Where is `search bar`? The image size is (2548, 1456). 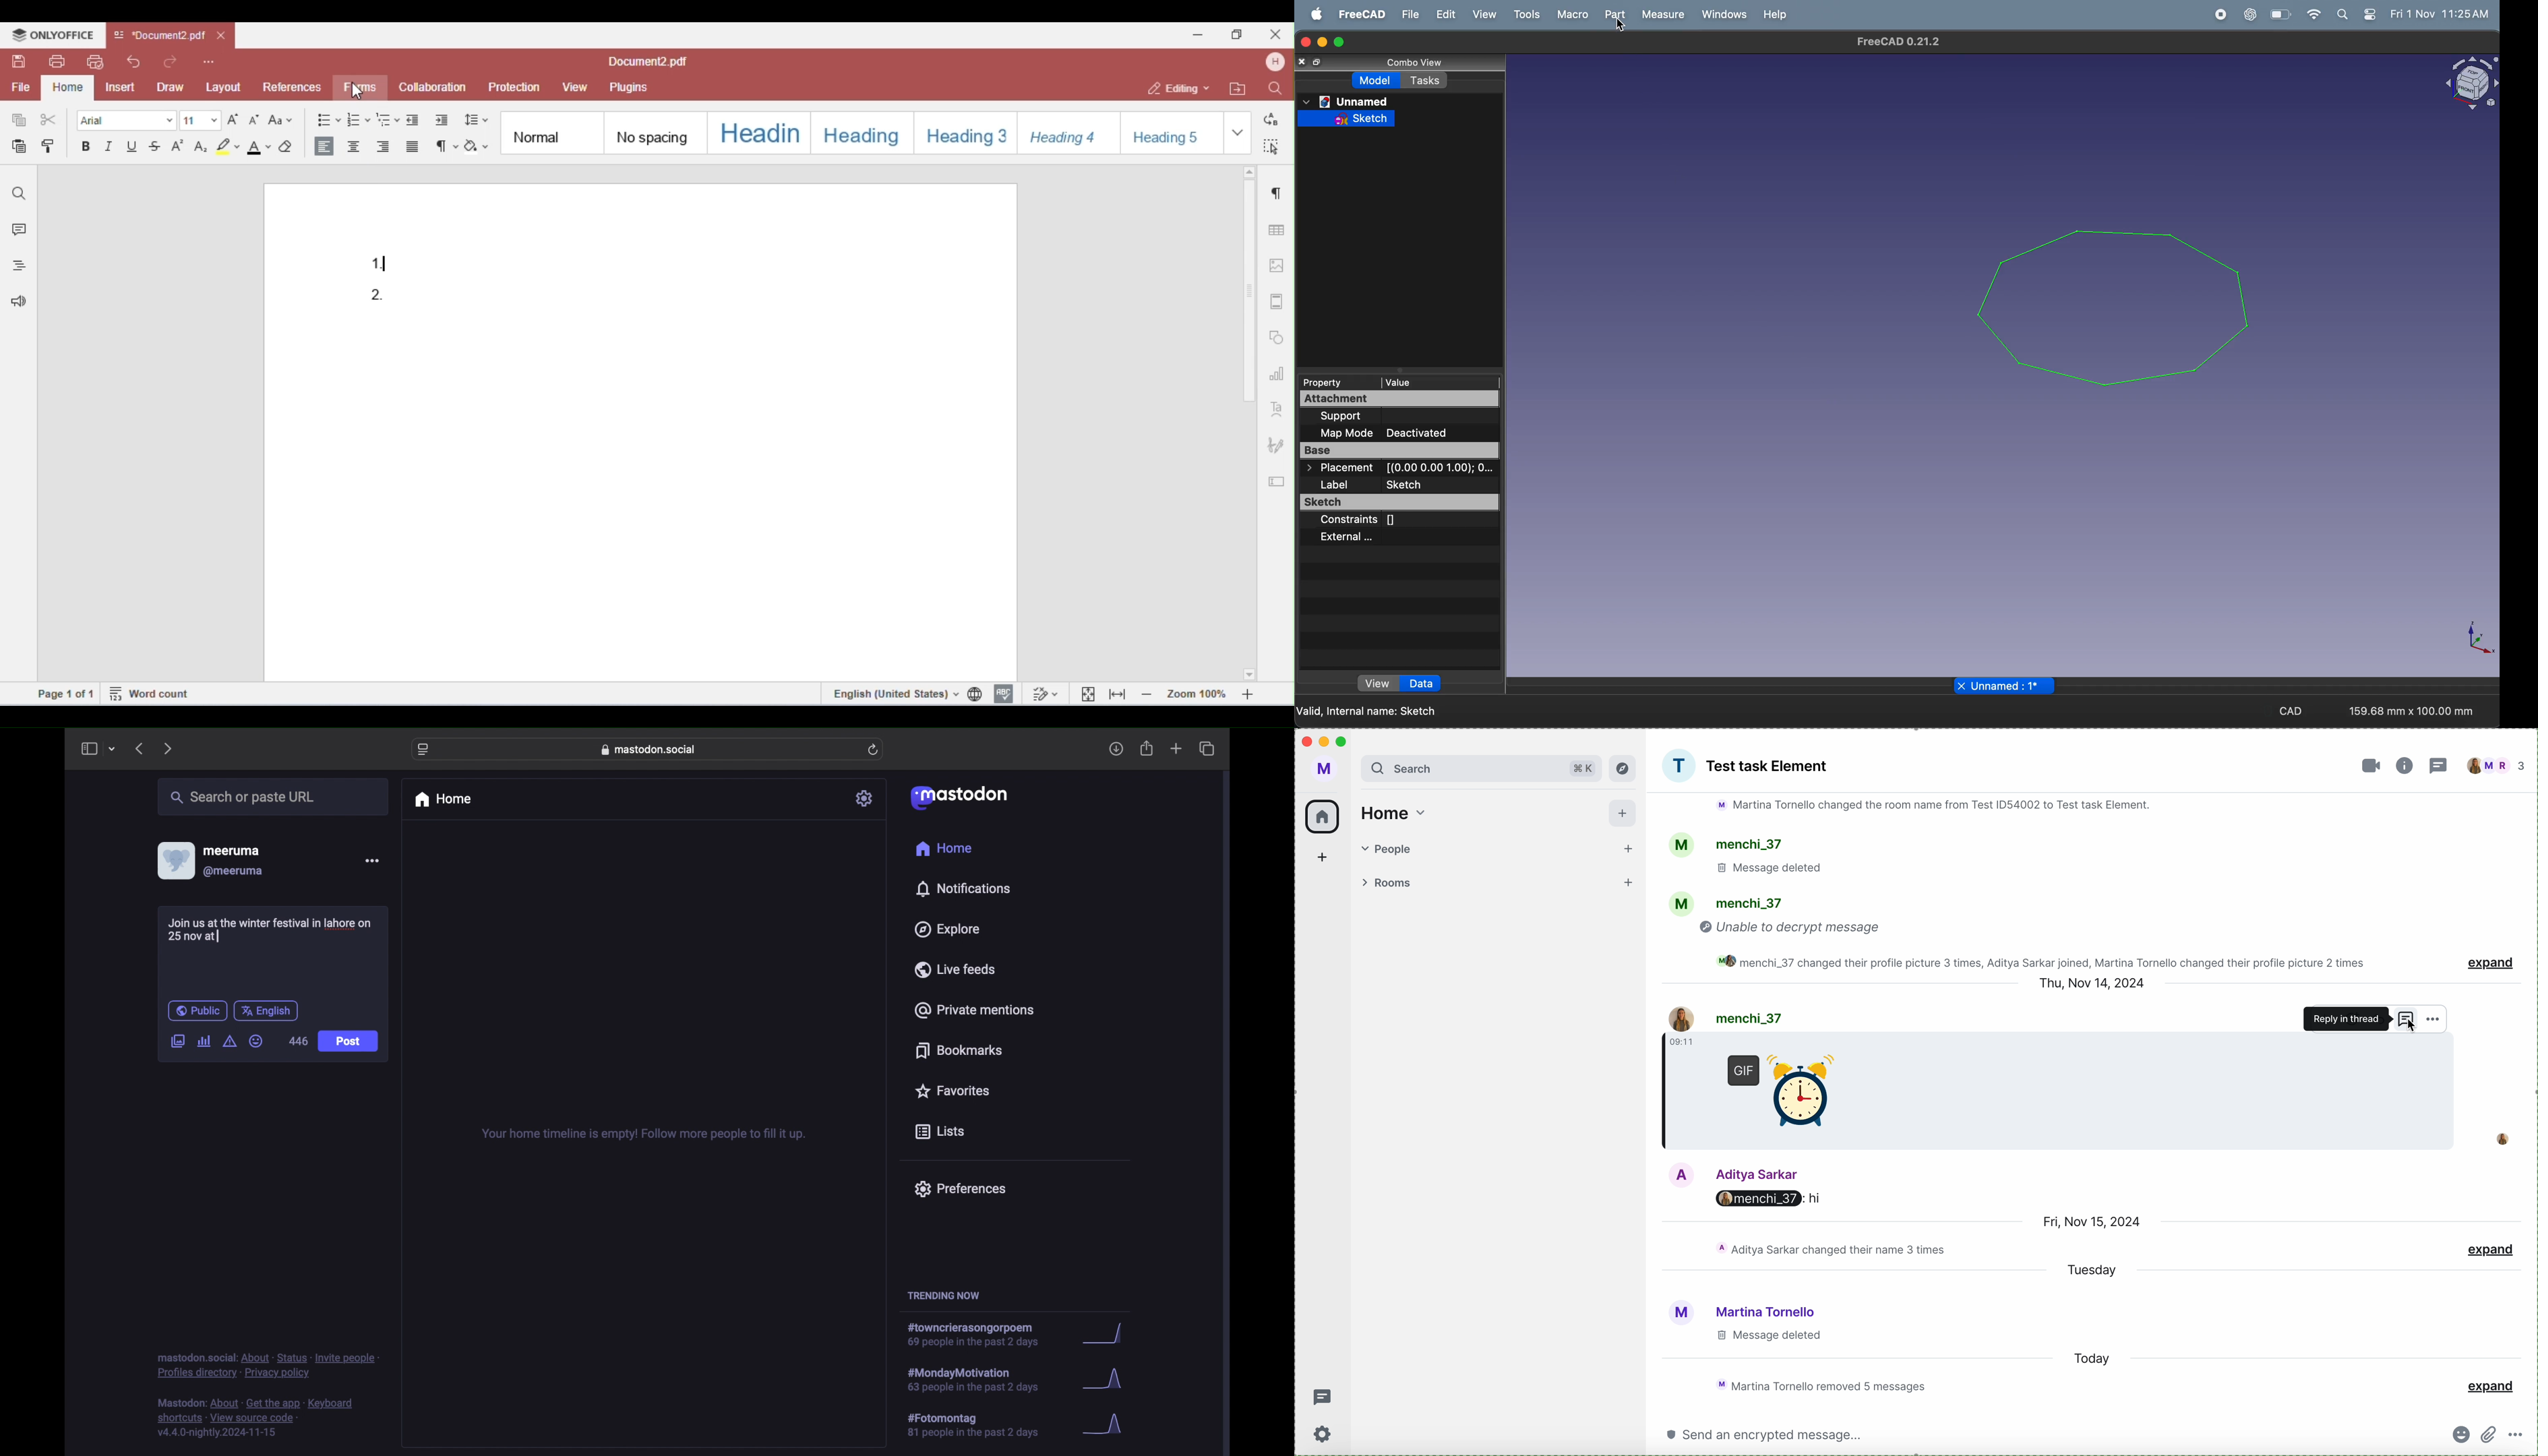
search bar is located at coordinates (1482, 768).